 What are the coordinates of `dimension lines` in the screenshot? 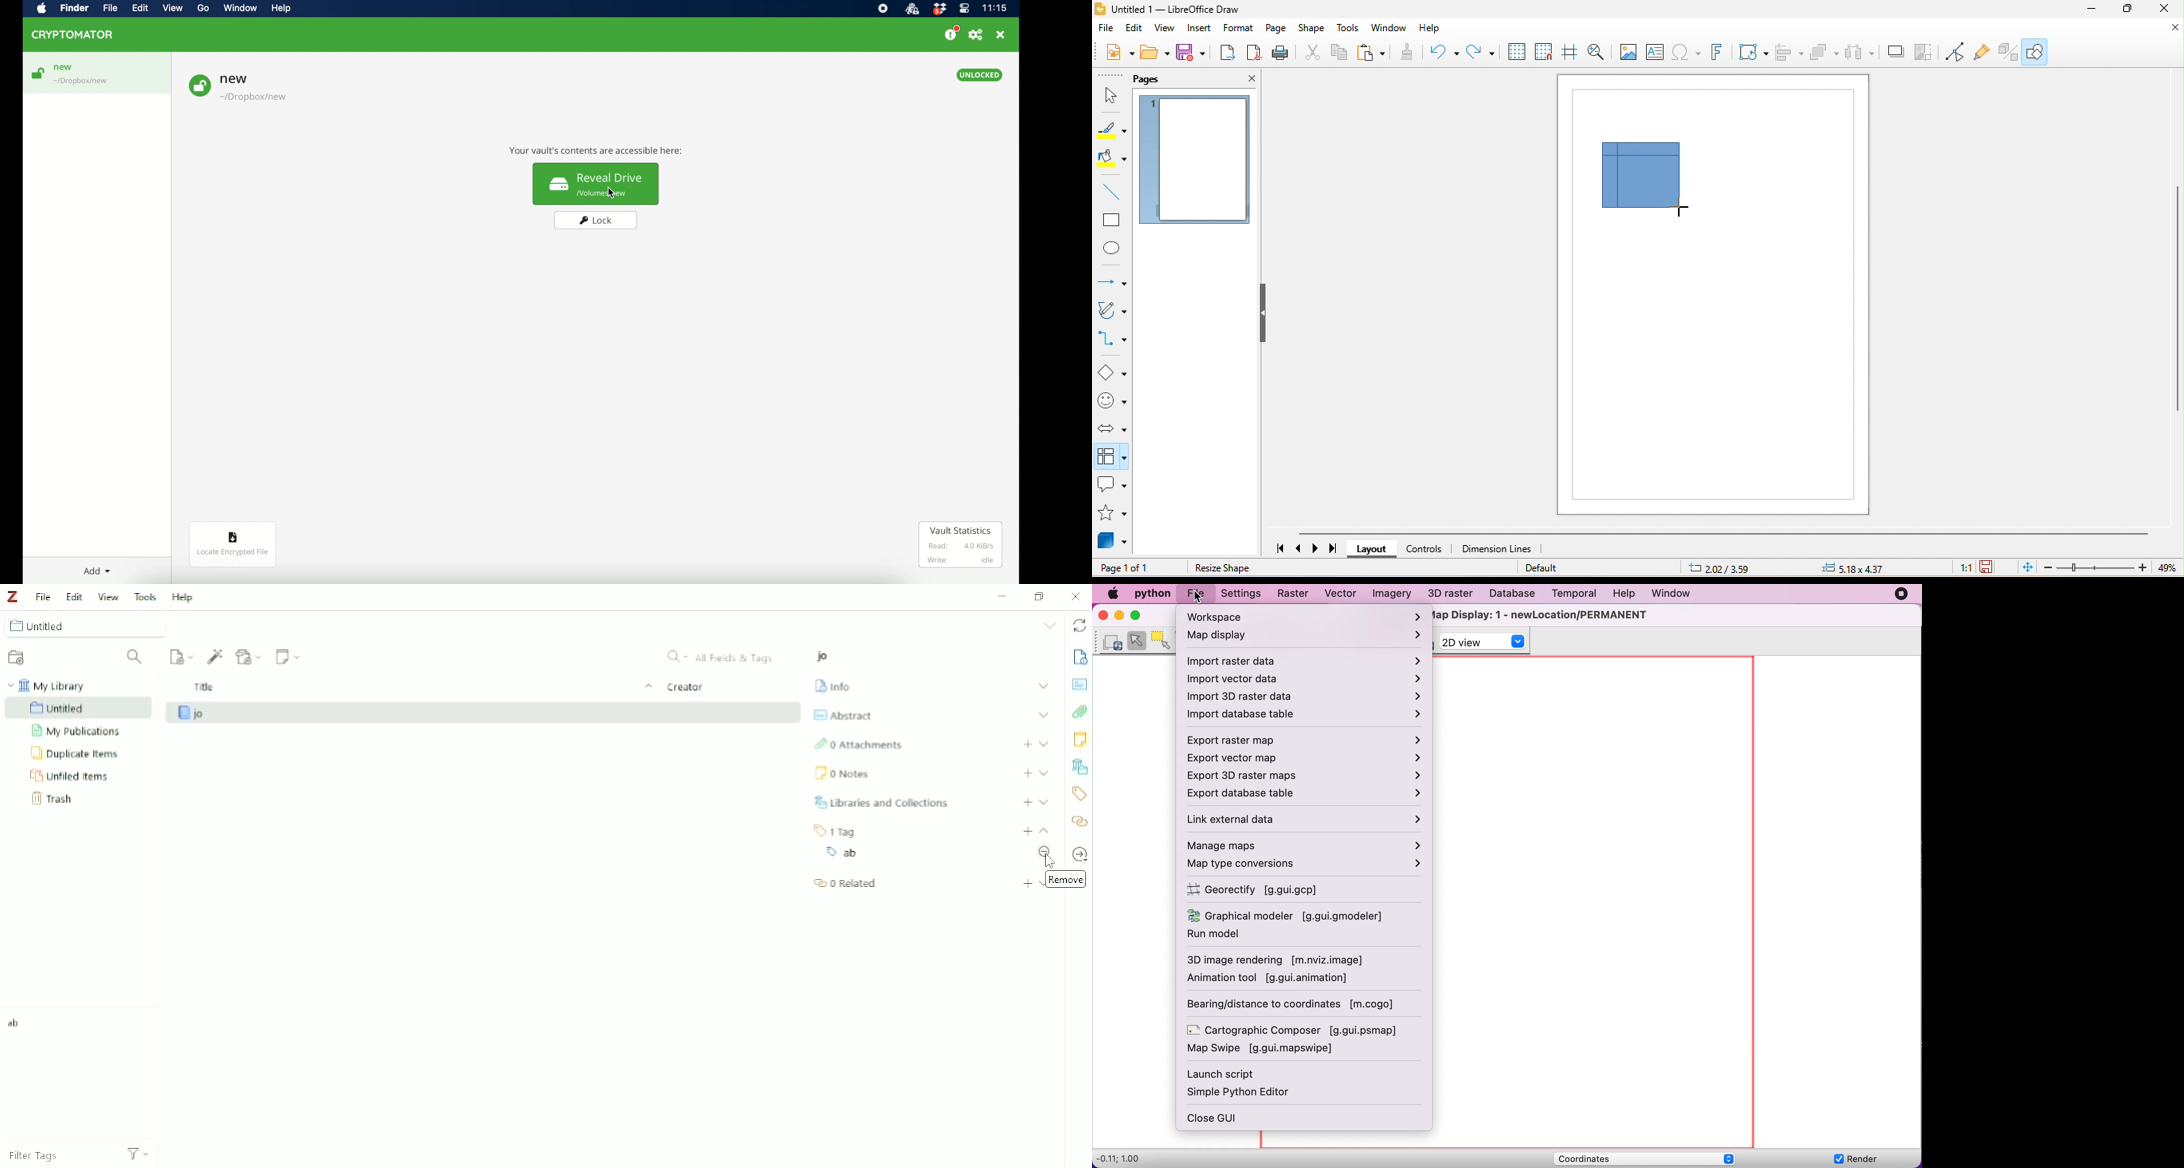 It's located at (1499, 548).